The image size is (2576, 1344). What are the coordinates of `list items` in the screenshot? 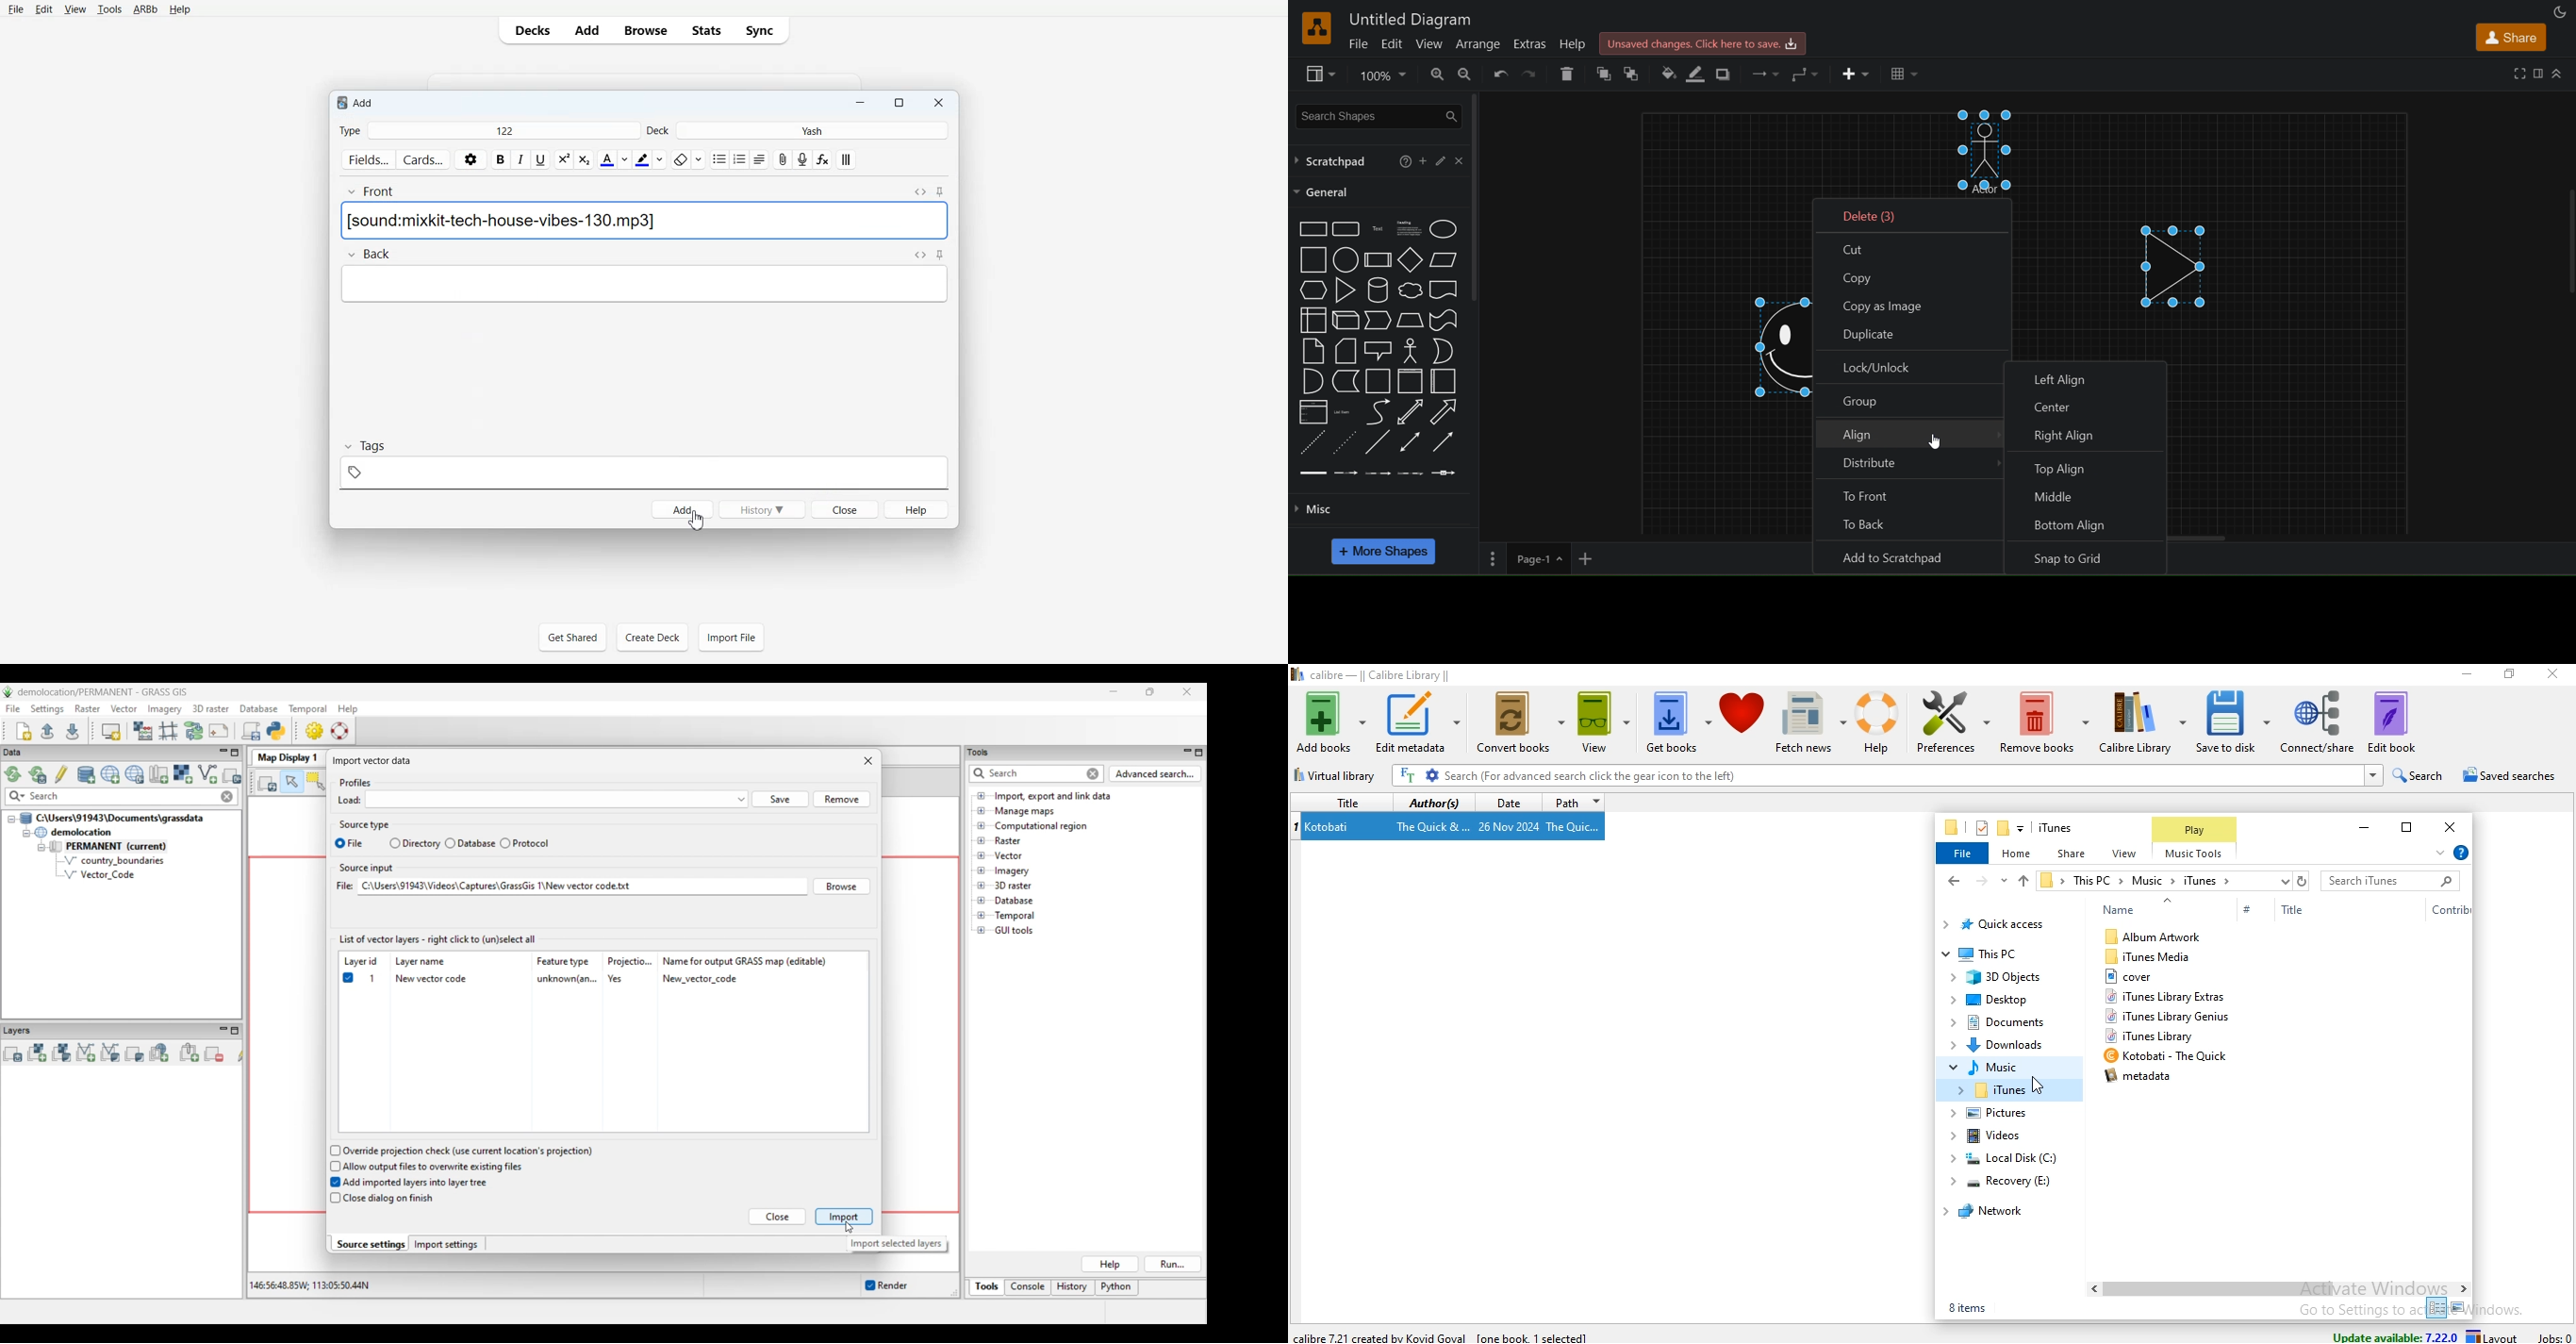 It's located at (1344, 411).